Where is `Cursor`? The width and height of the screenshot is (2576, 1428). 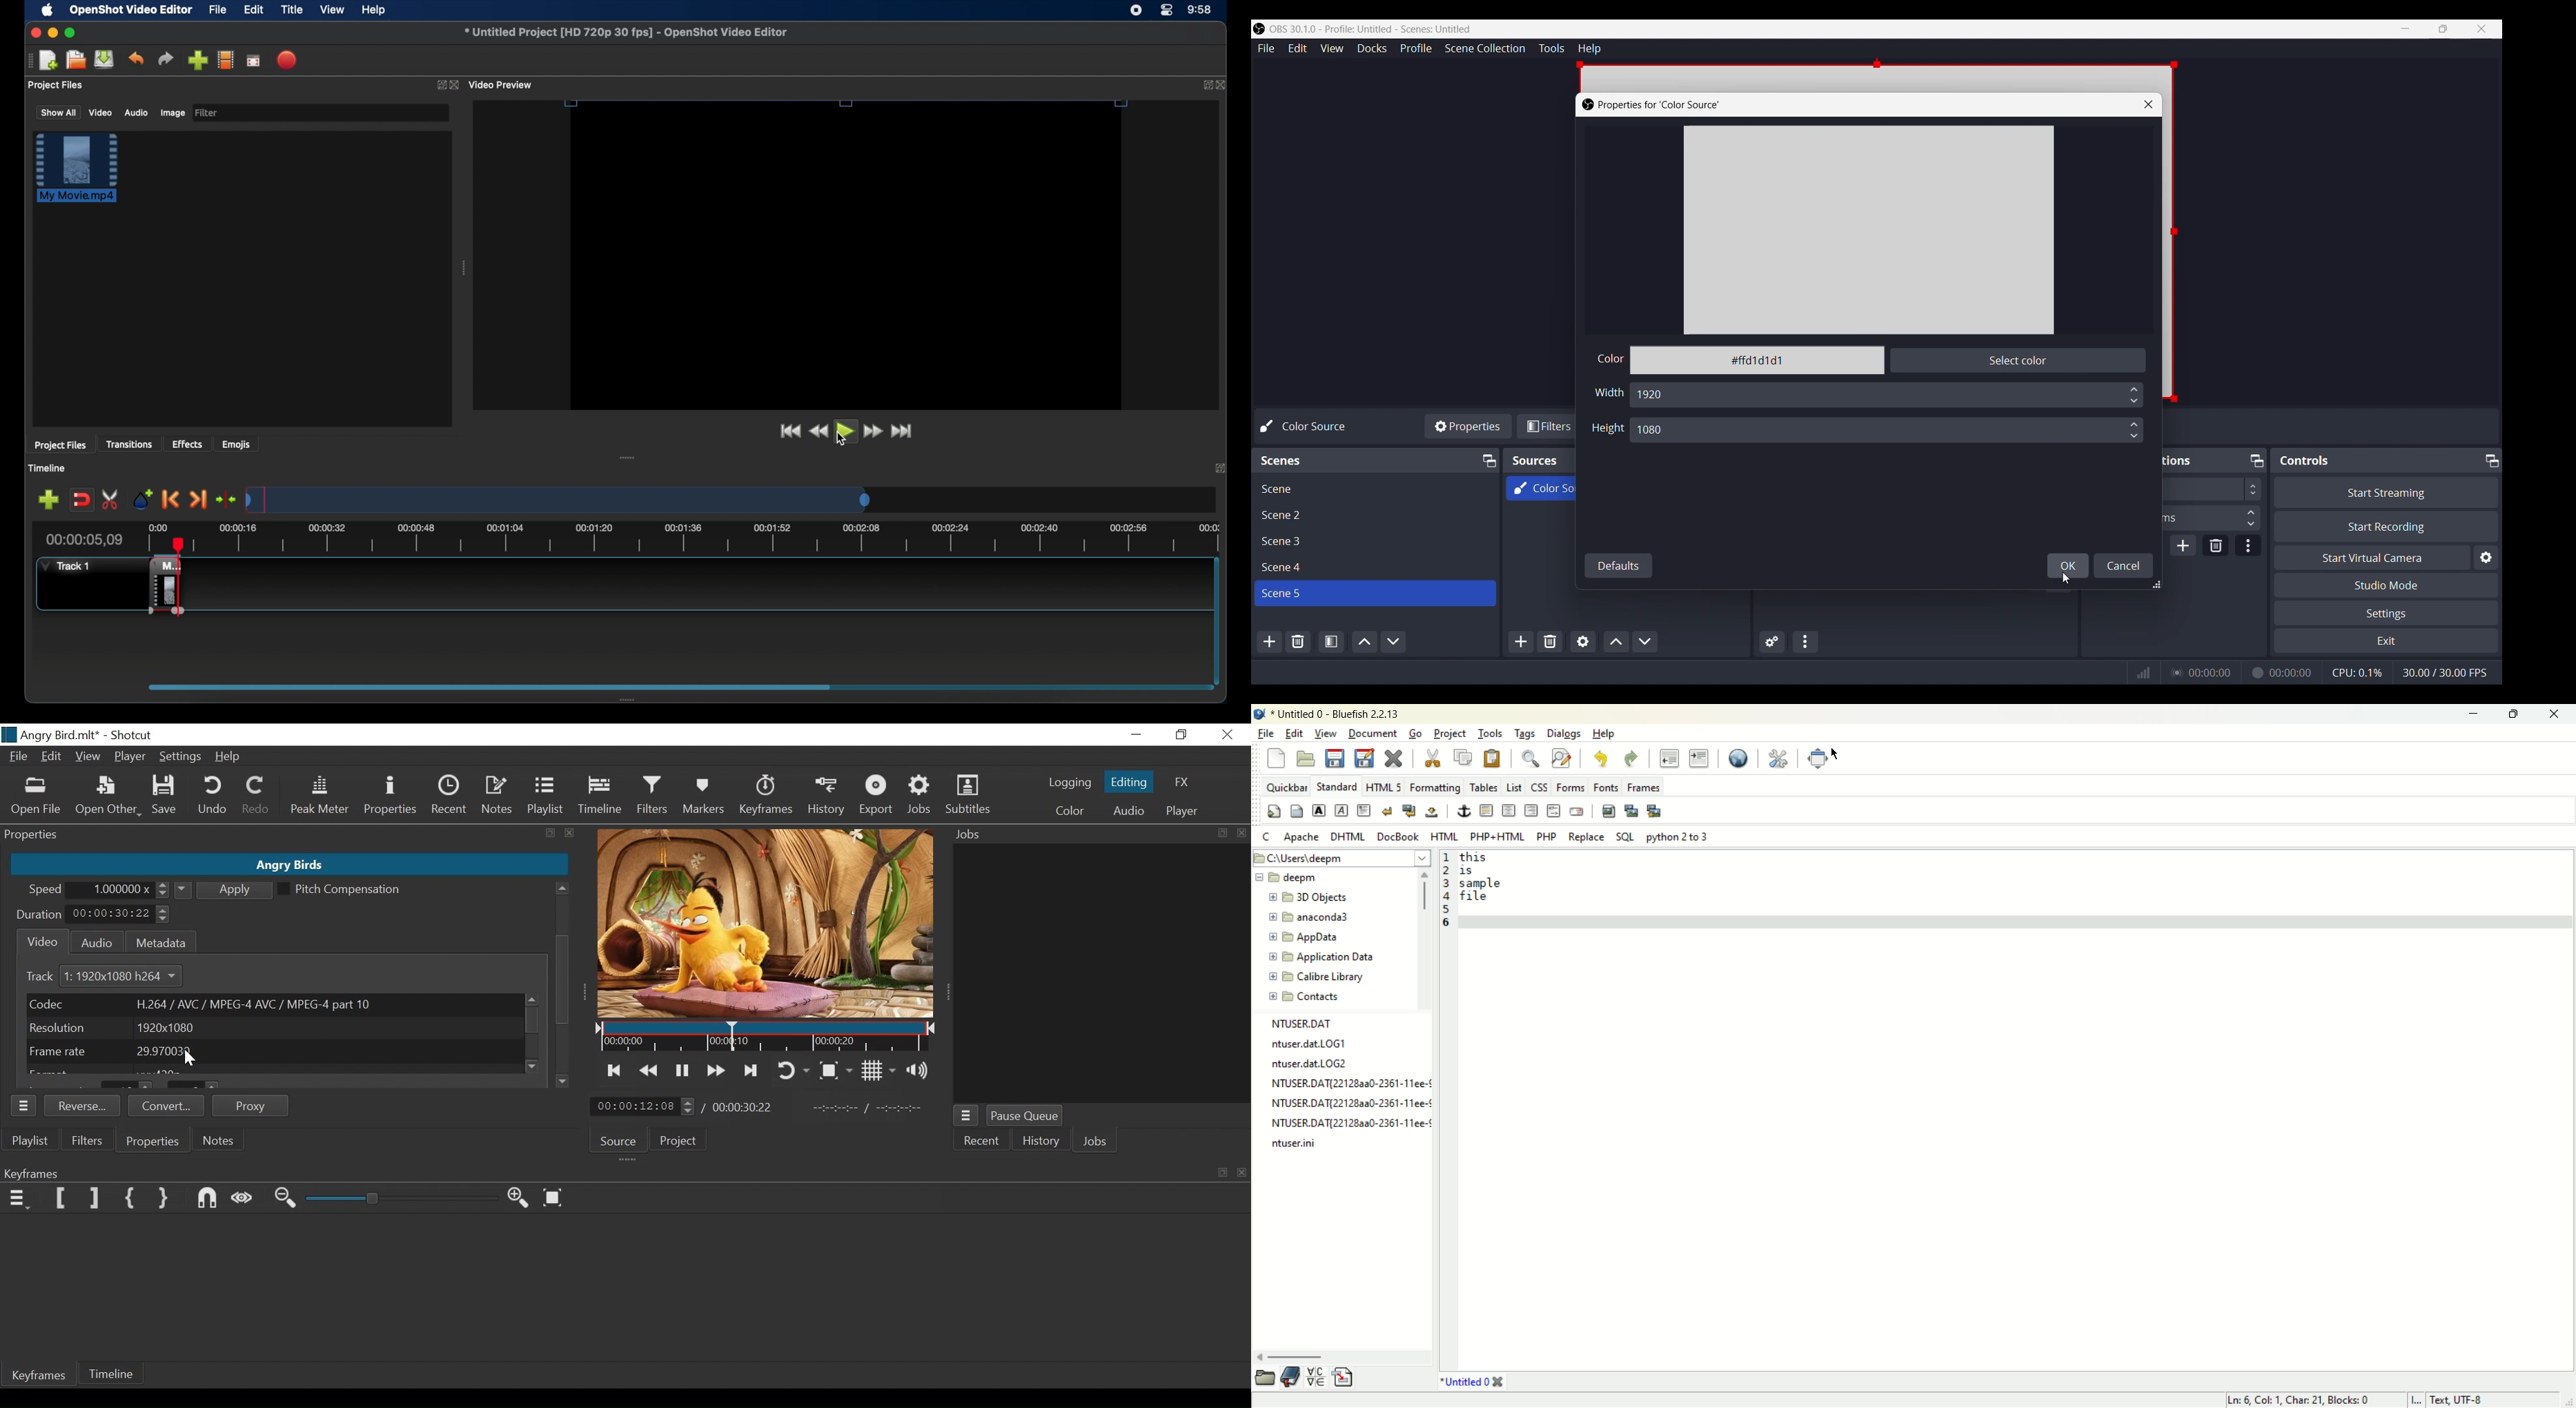
Cursor is located at coordinates (186, 1057).